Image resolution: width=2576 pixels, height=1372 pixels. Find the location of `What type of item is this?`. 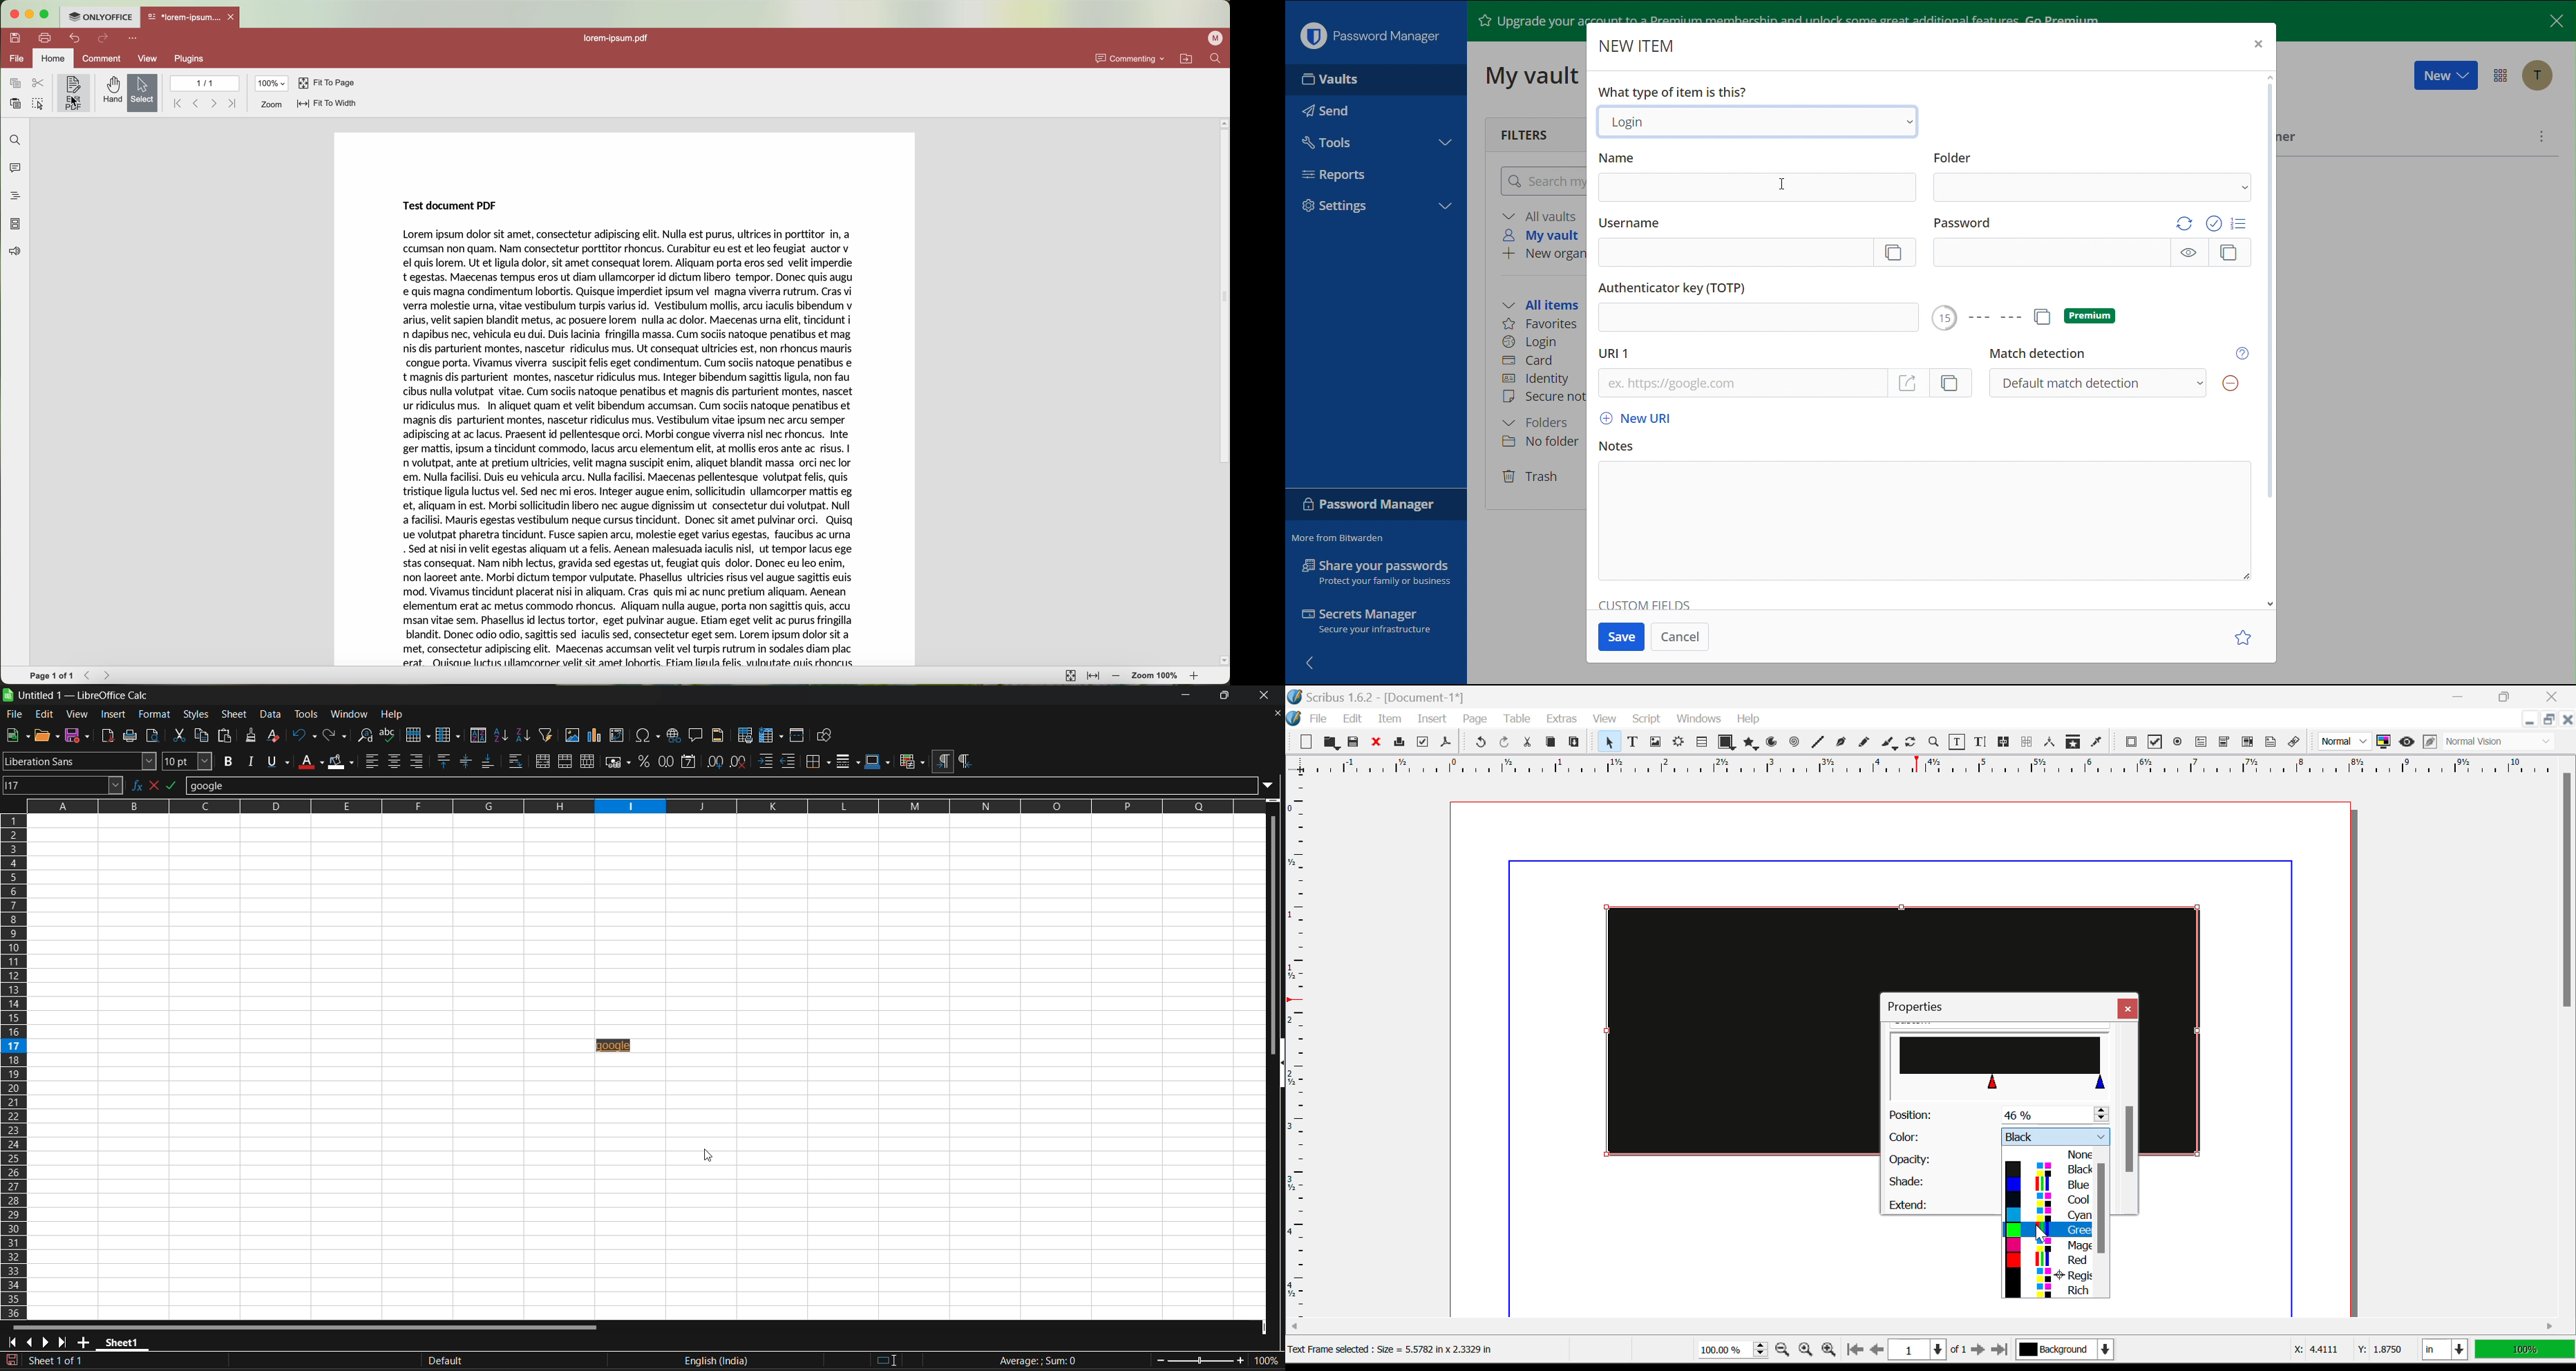

What type of item is this? is located at coordinates (1672, 92).